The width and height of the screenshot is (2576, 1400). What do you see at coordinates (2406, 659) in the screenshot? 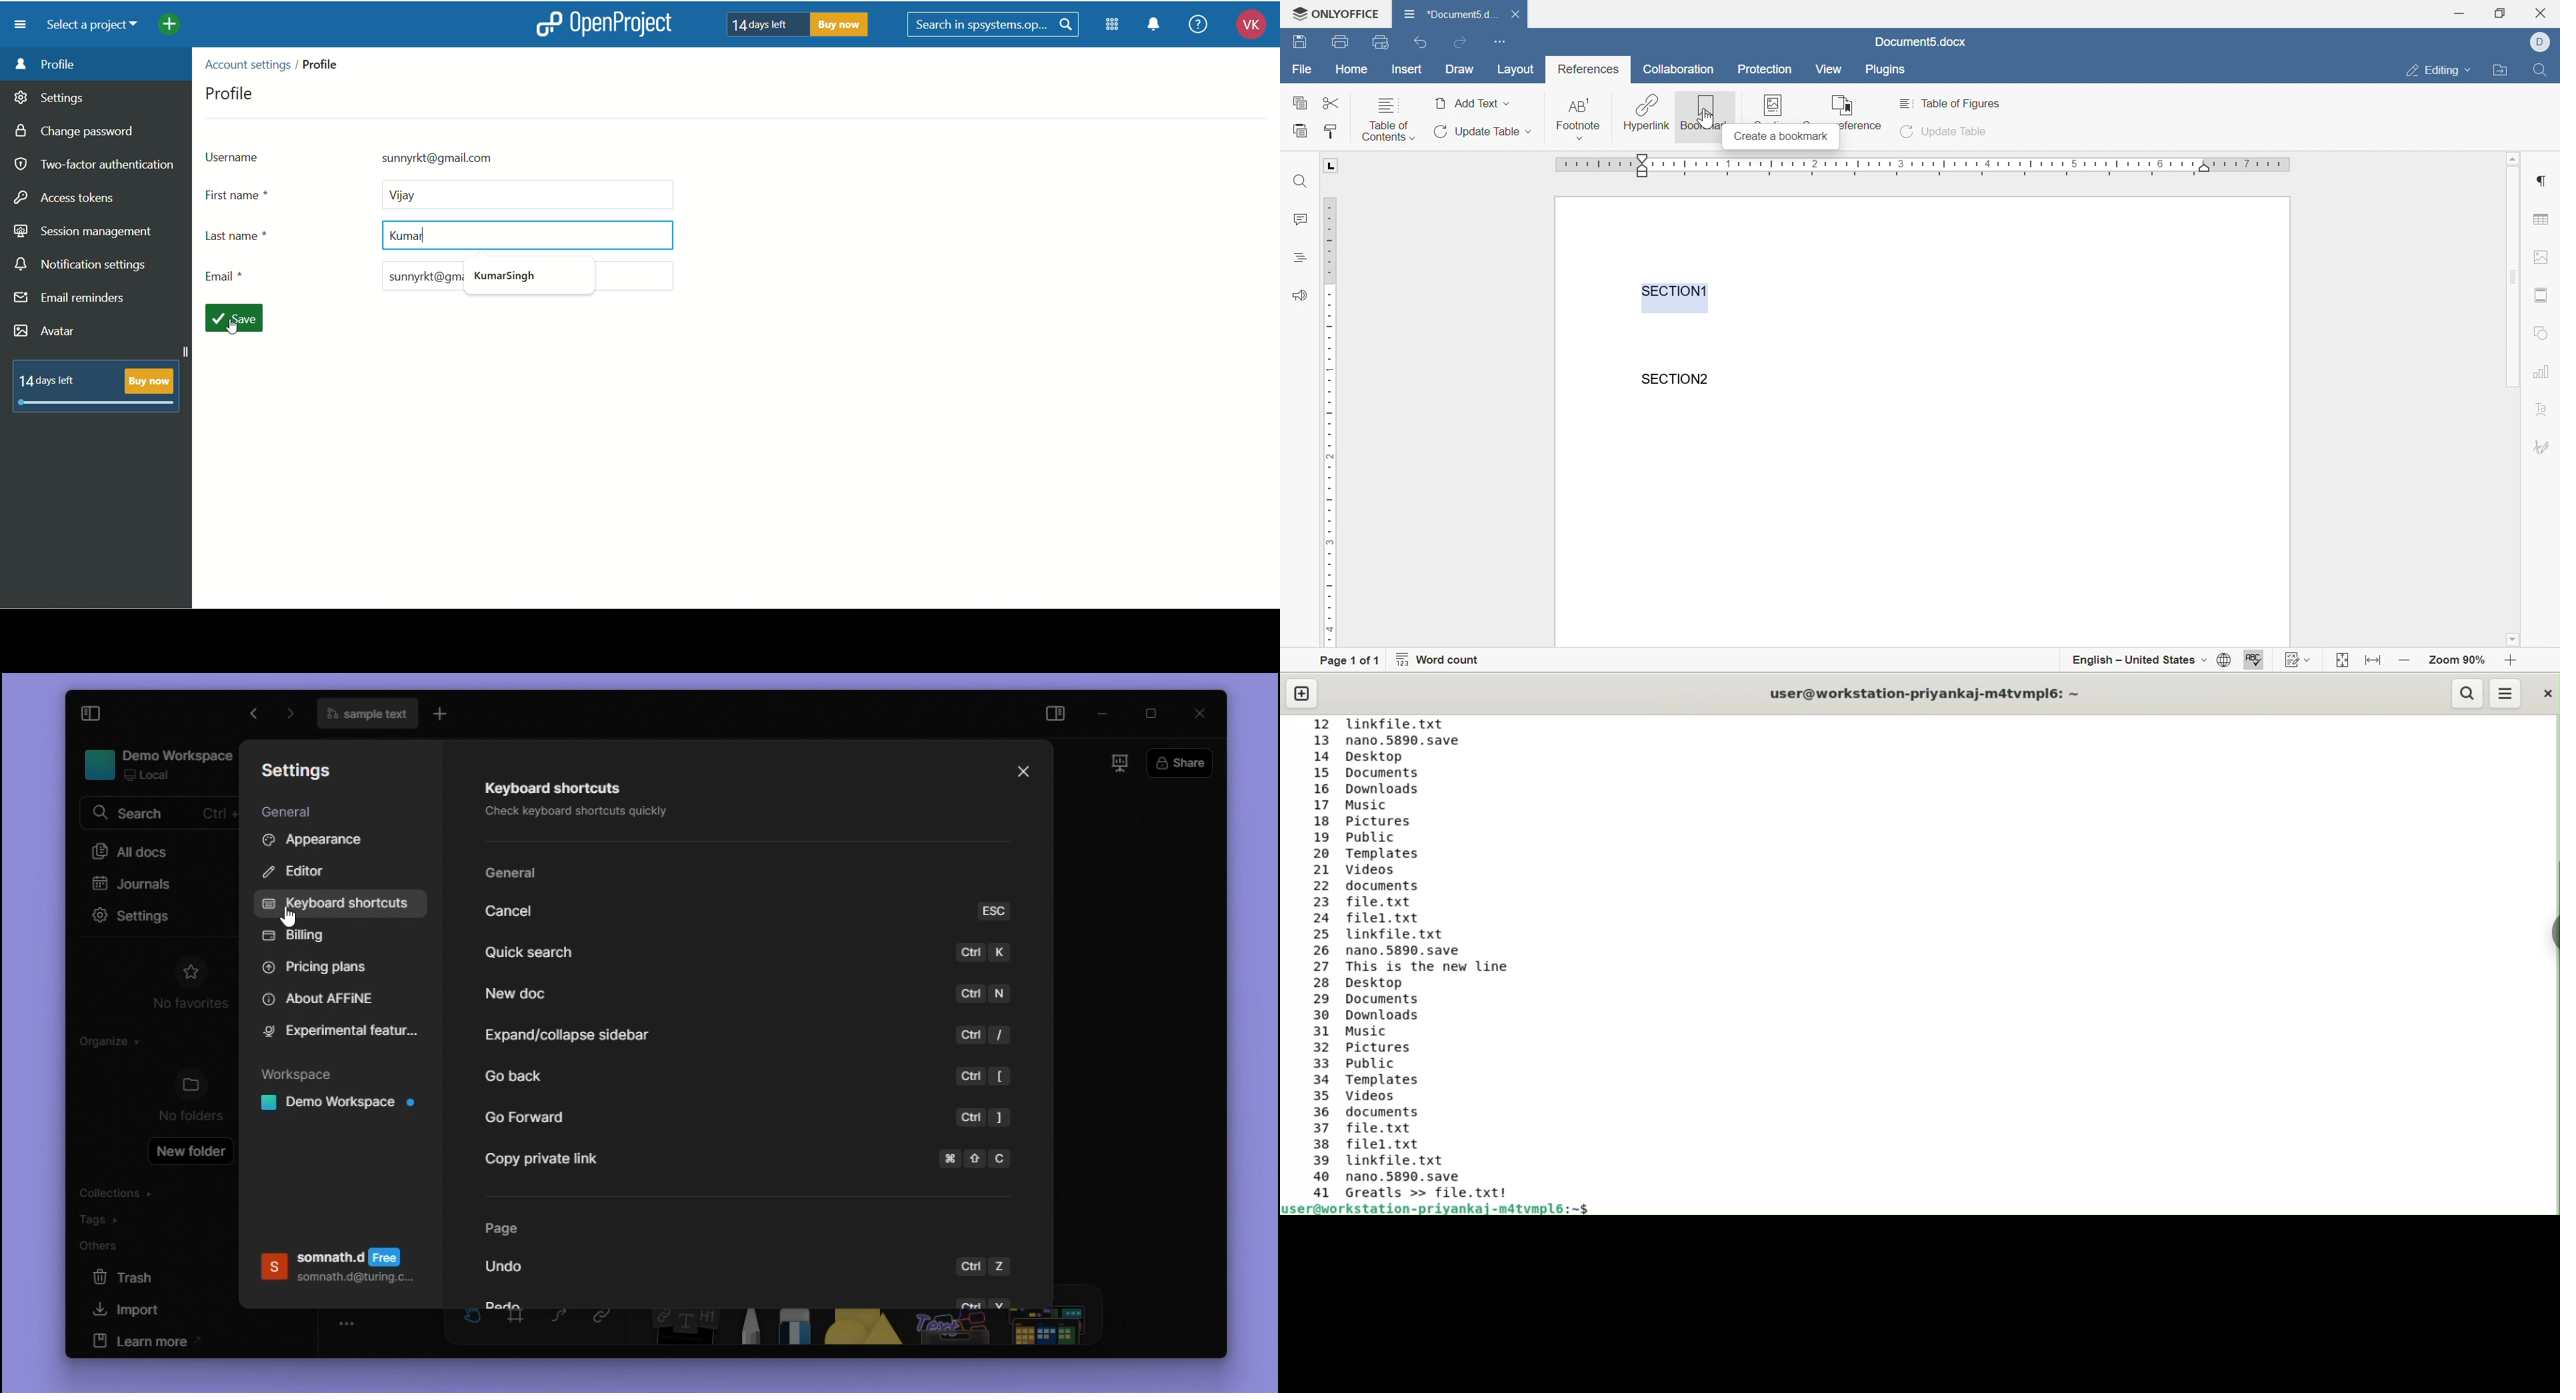
I see `zoom in` at bounding box center [2406, 659].